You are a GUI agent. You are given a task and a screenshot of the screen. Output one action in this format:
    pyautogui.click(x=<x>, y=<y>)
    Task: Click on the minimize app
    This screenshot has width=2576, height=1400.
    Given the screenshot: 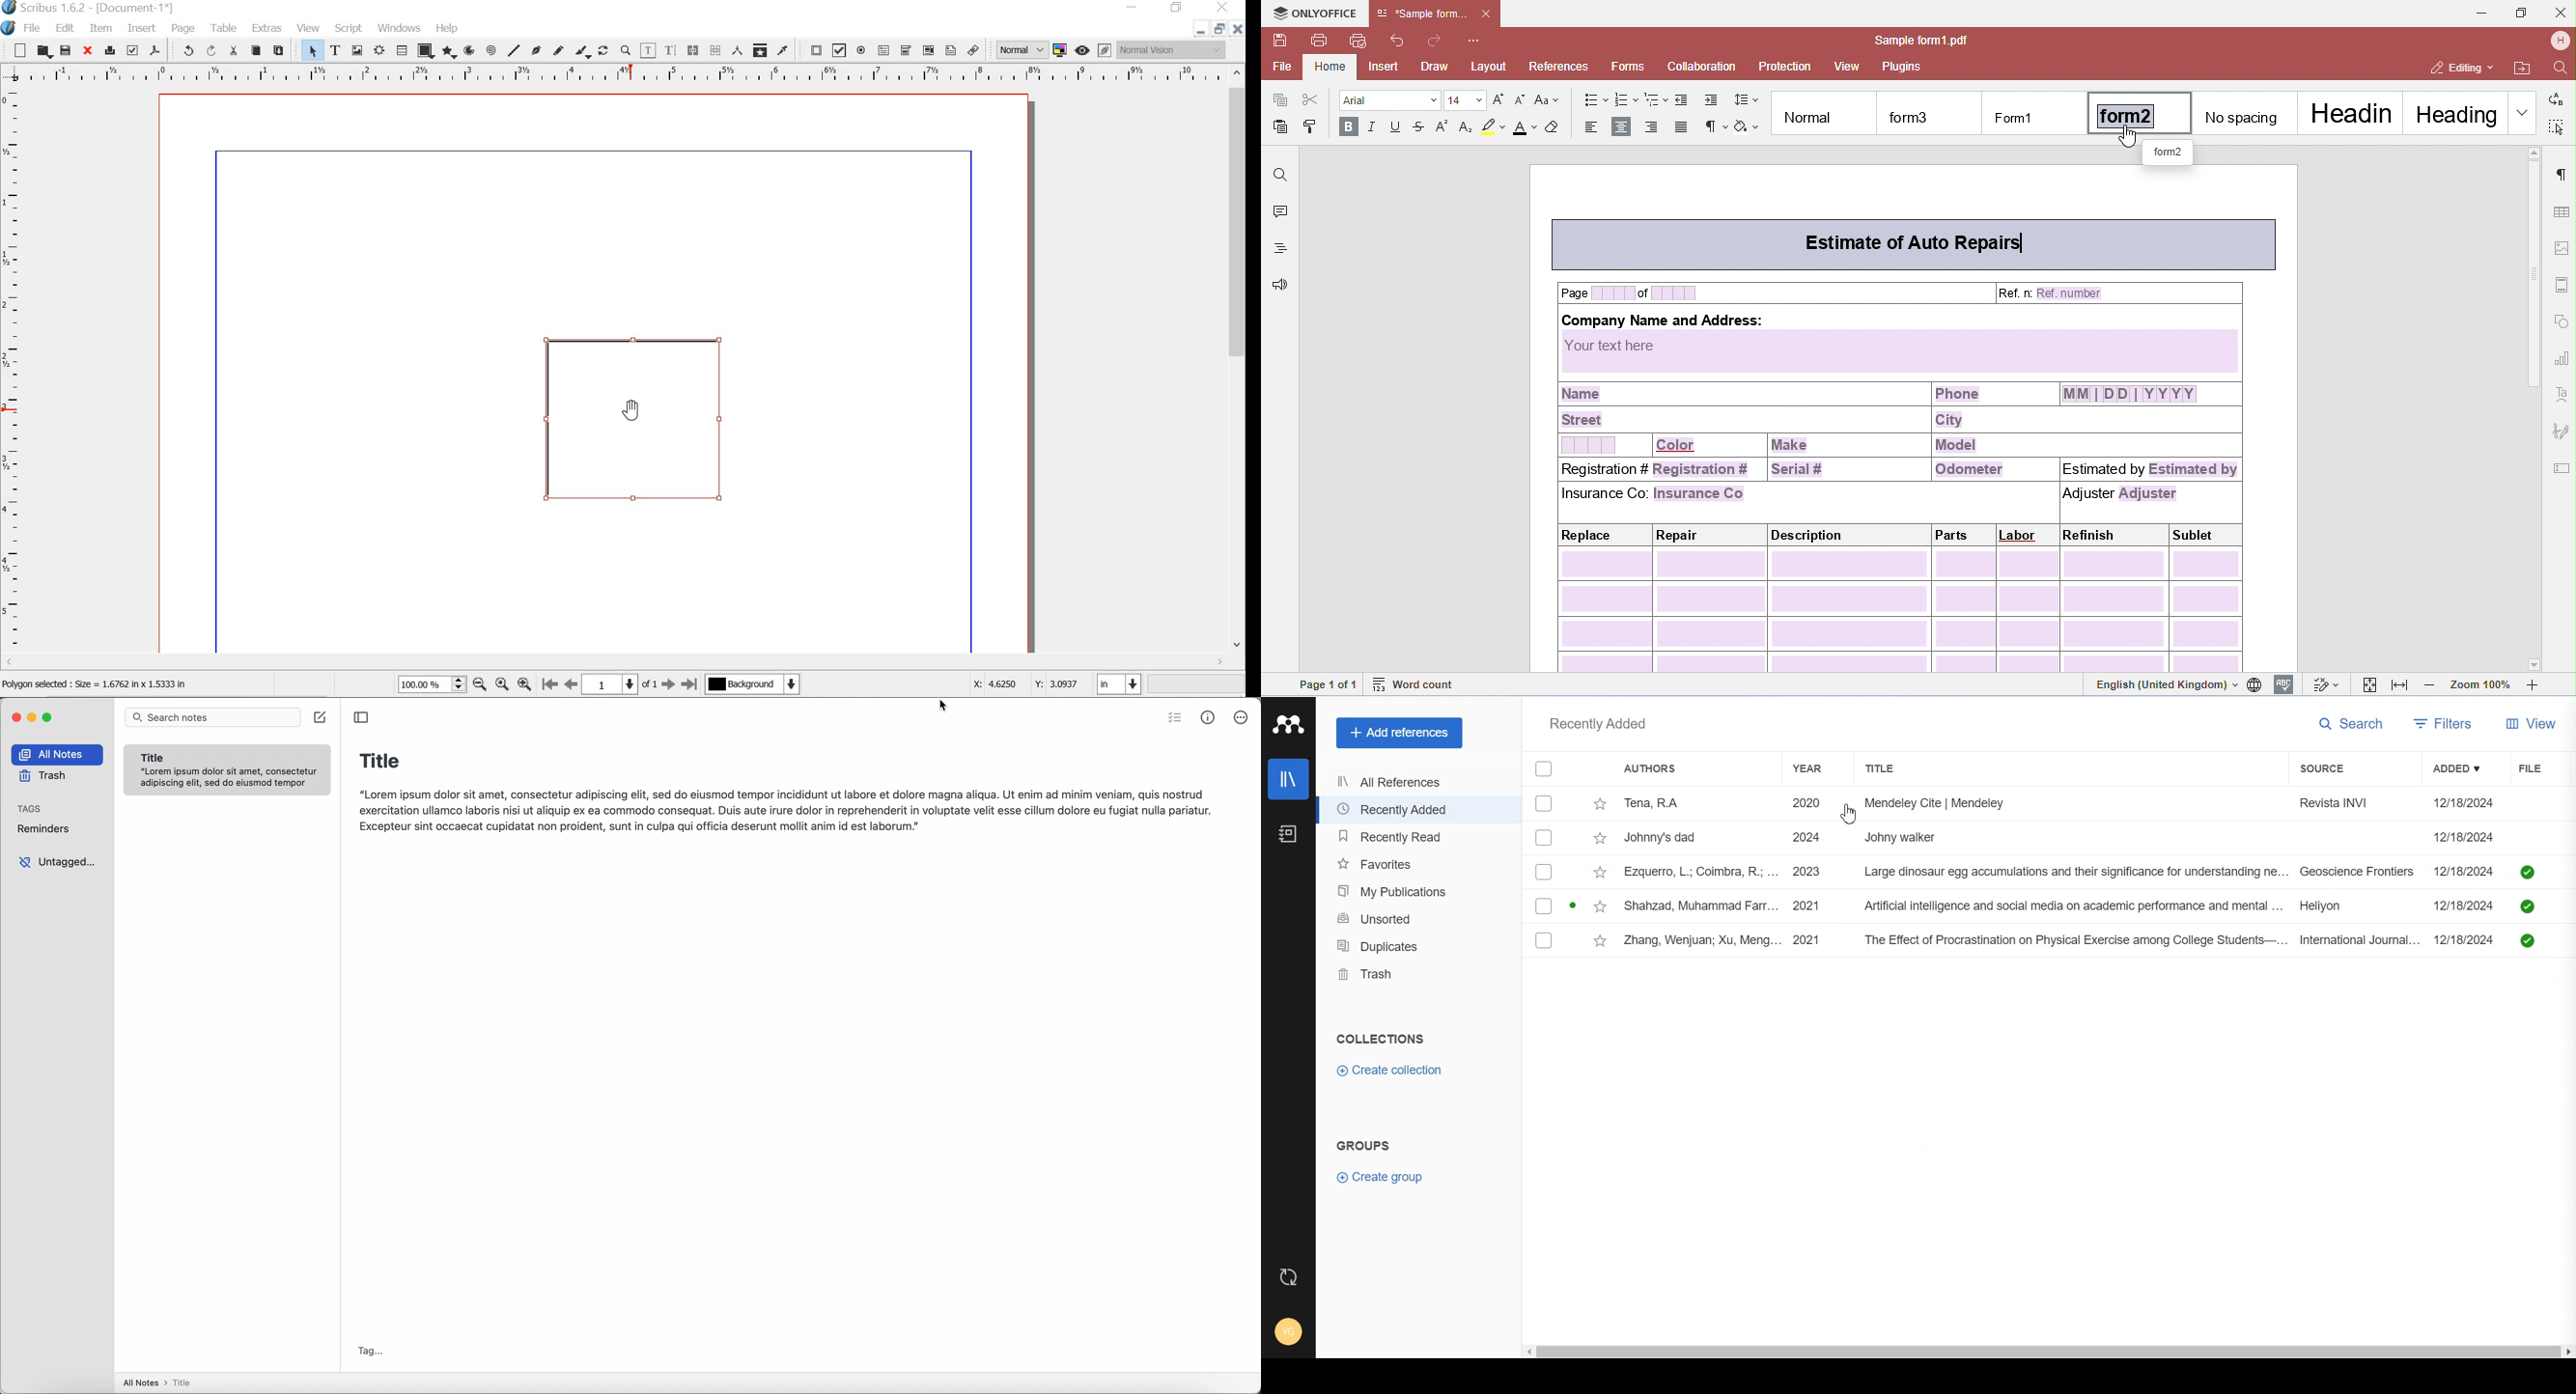 What is the action you would take?
    pyautogui.click(x=32, y=717)
    